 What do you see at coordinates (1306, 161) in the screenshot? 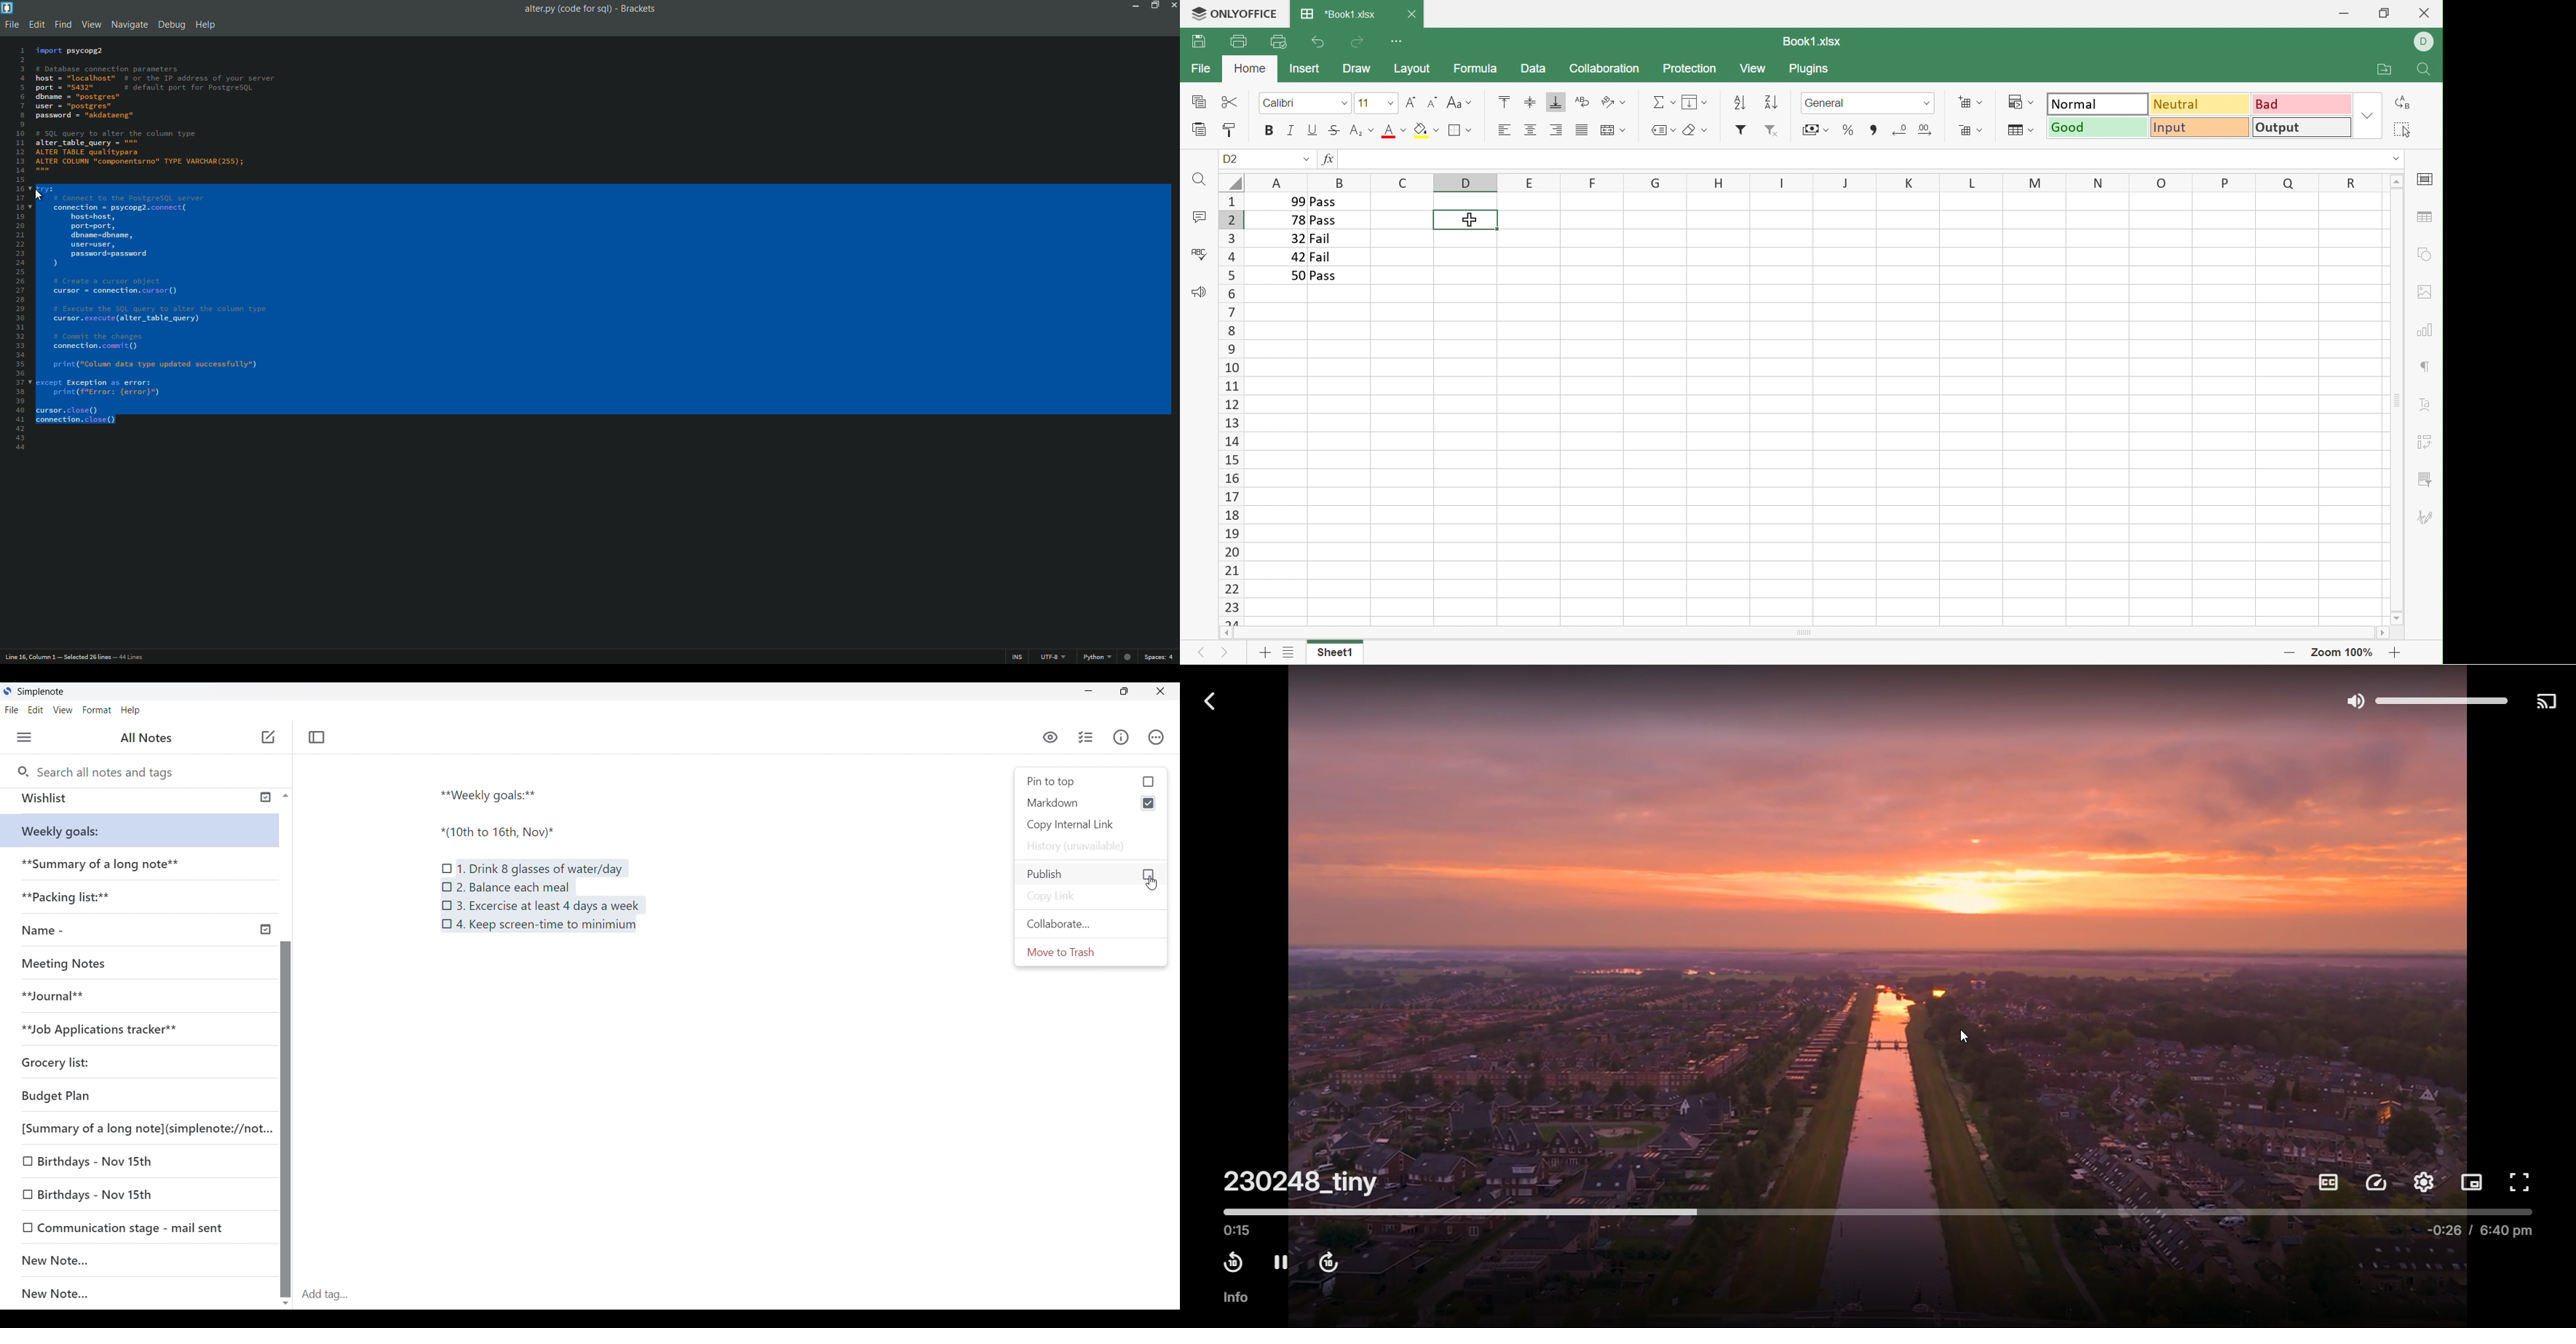
I see `Drop down` at bounding box center [1306, 161].